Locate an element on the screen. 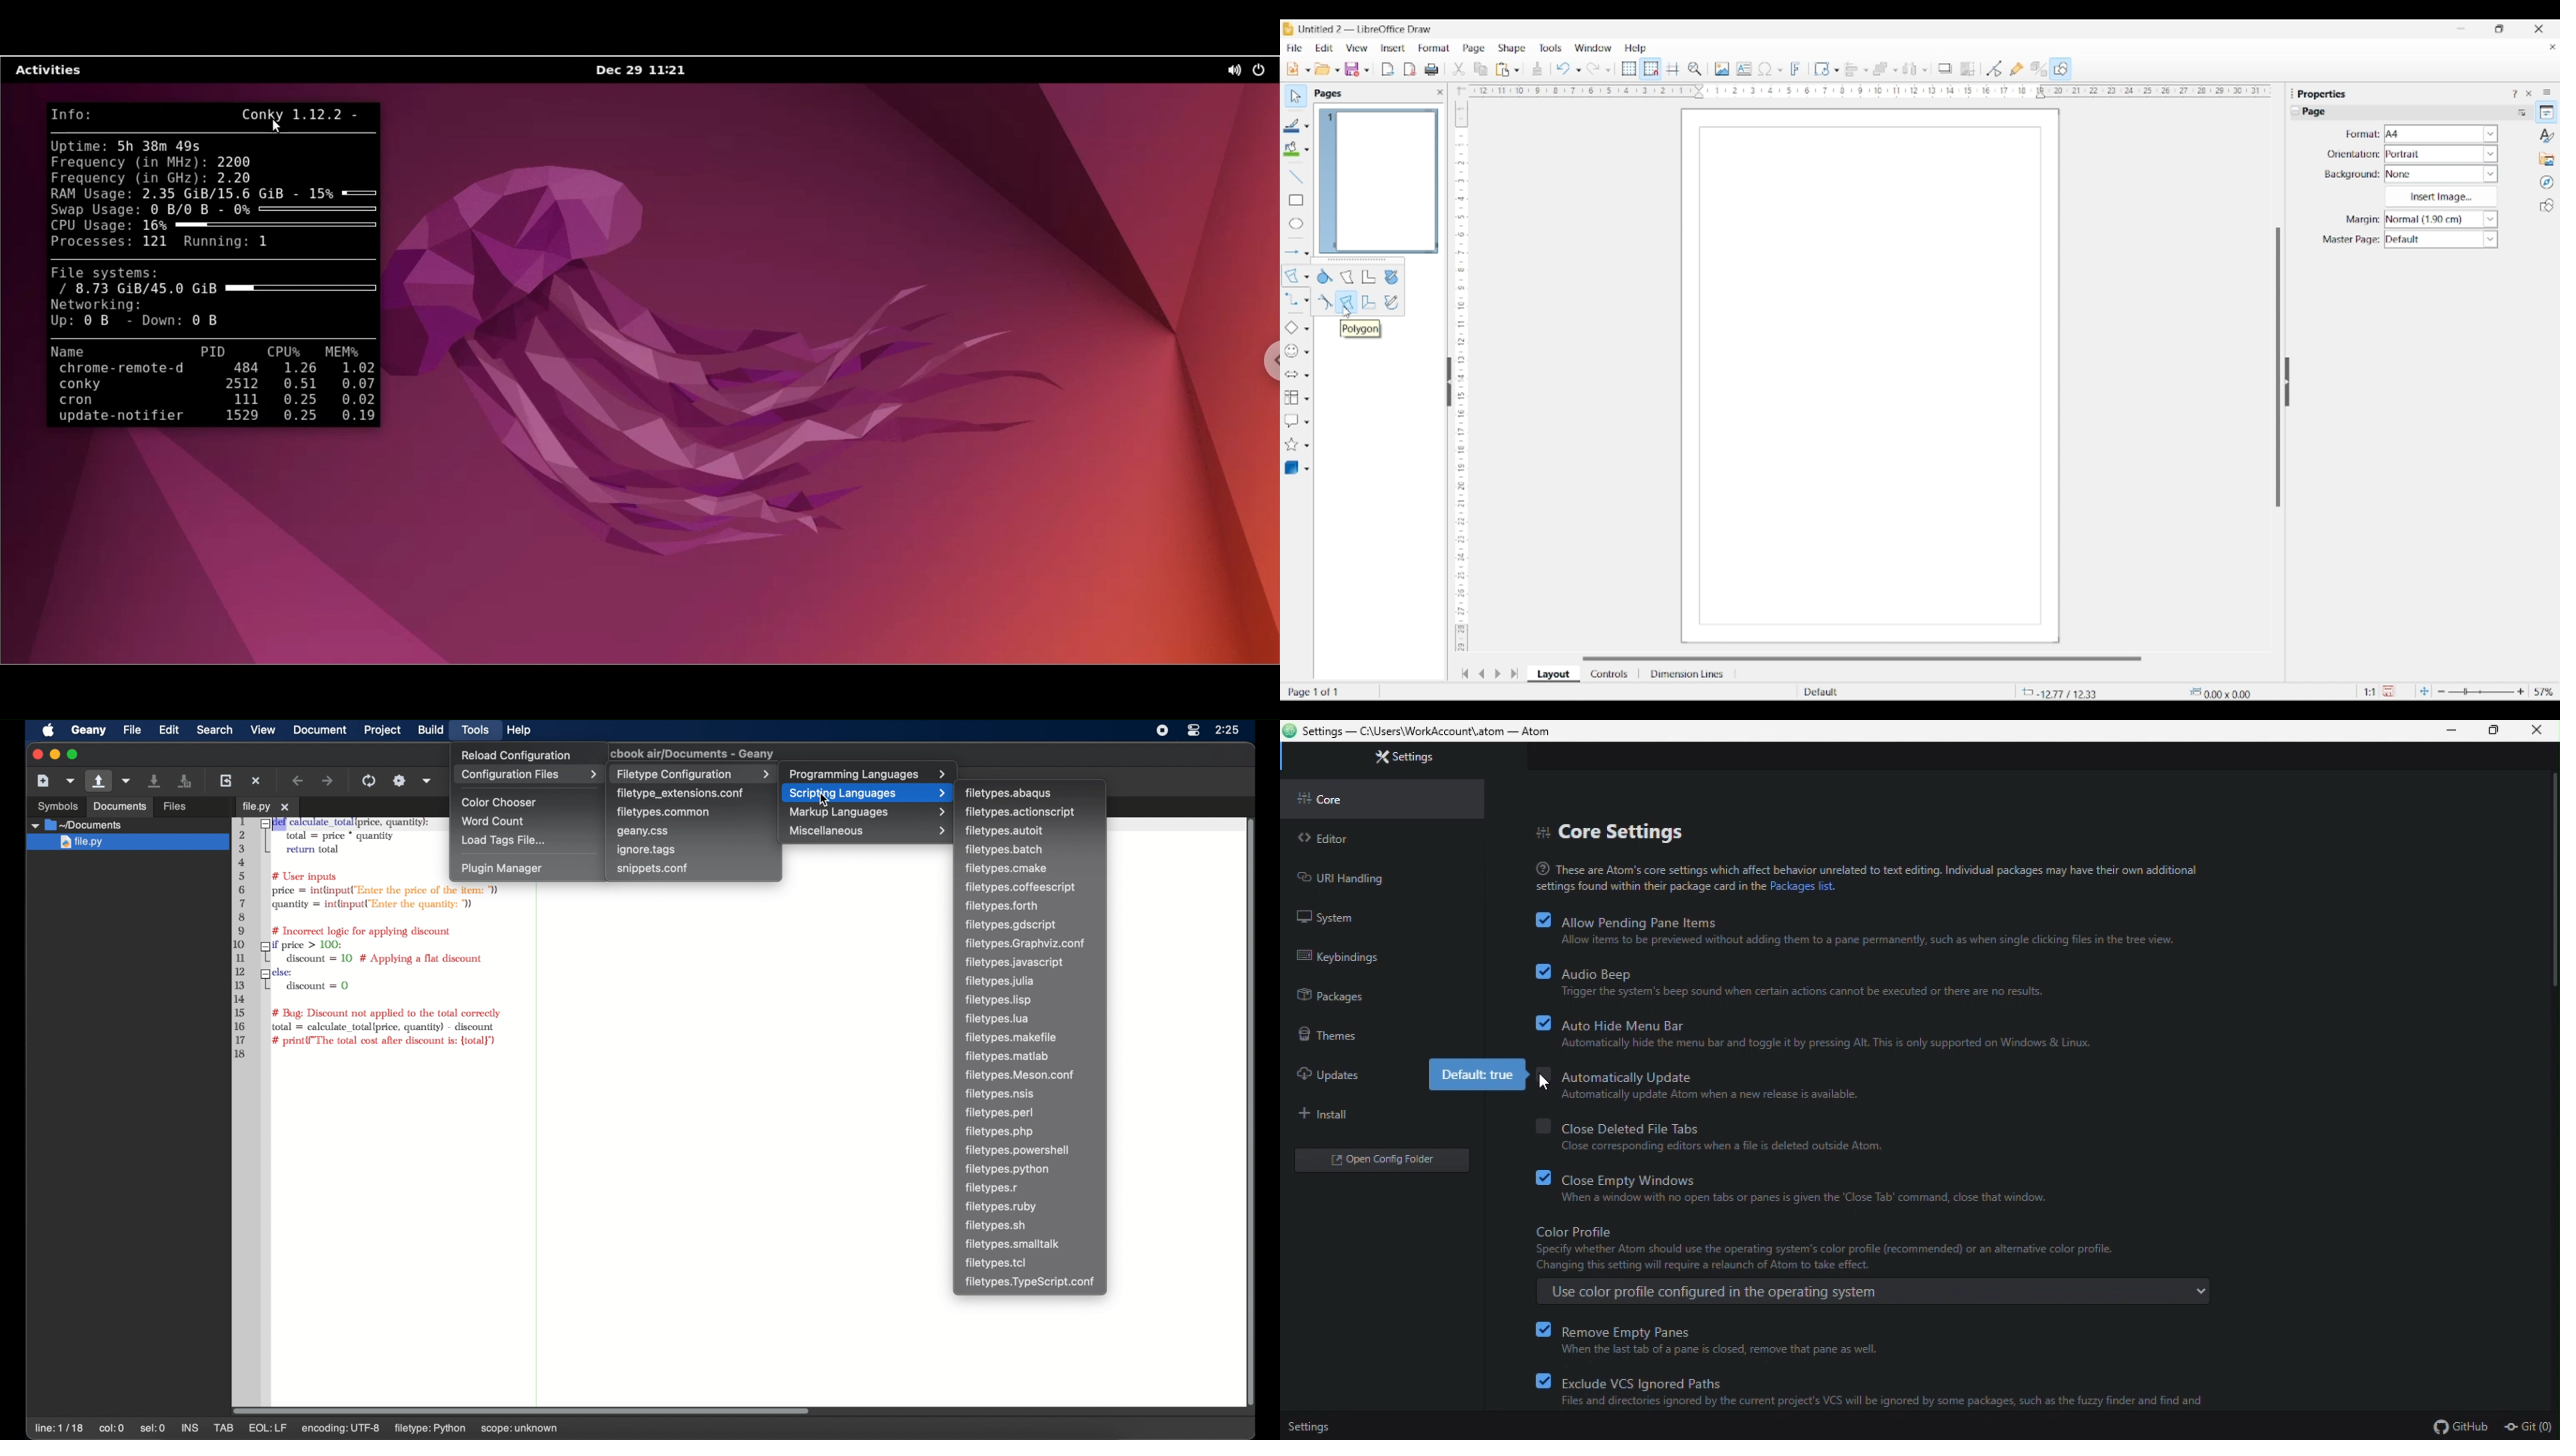  Navigator is located at coordinates (2547, 183).